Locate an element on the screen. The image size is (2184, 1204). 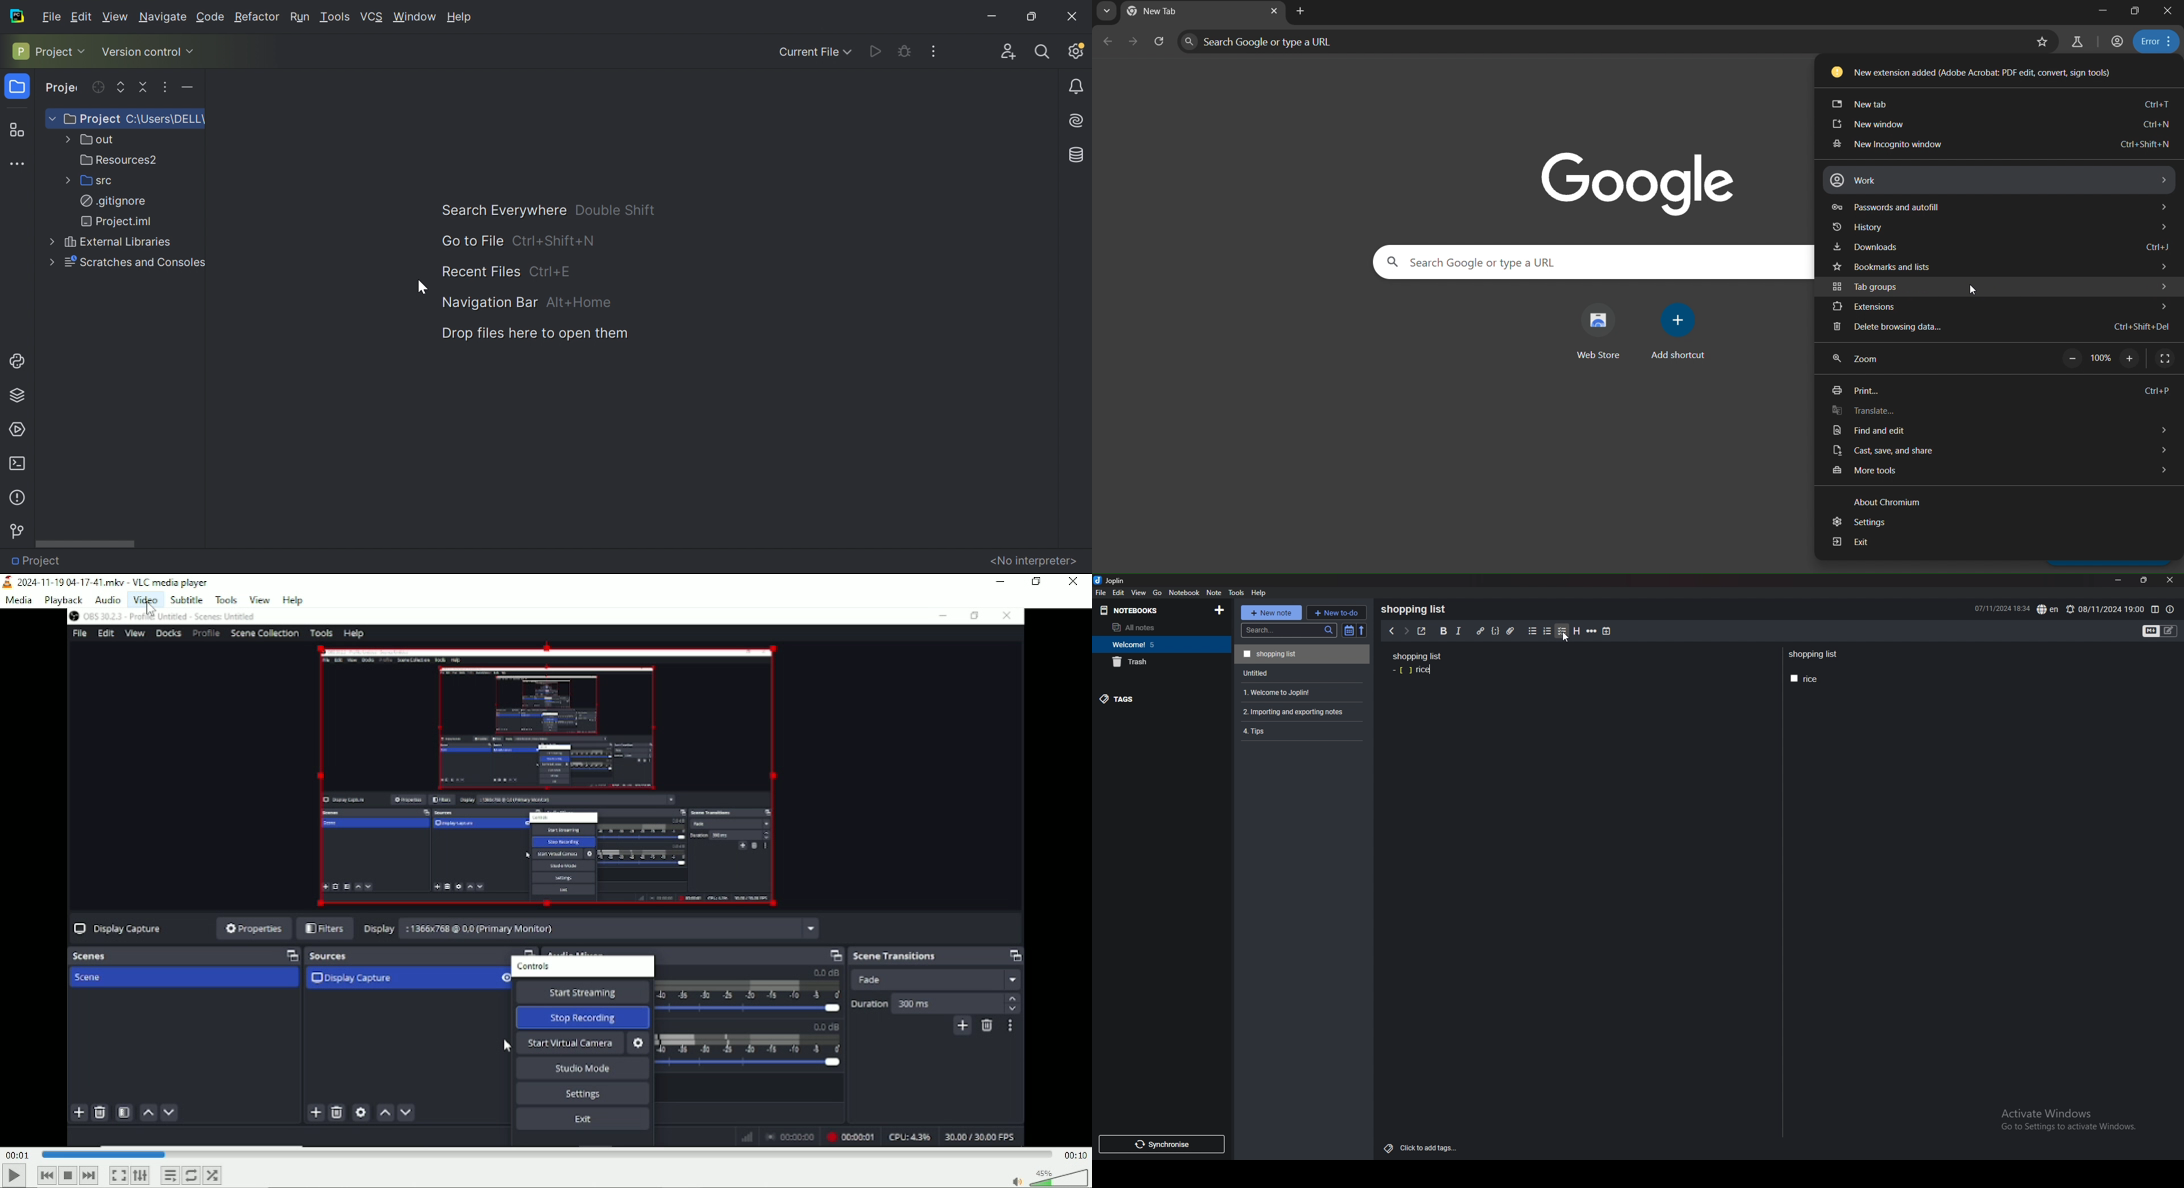
note properties is located at coordinates (2170, 610).